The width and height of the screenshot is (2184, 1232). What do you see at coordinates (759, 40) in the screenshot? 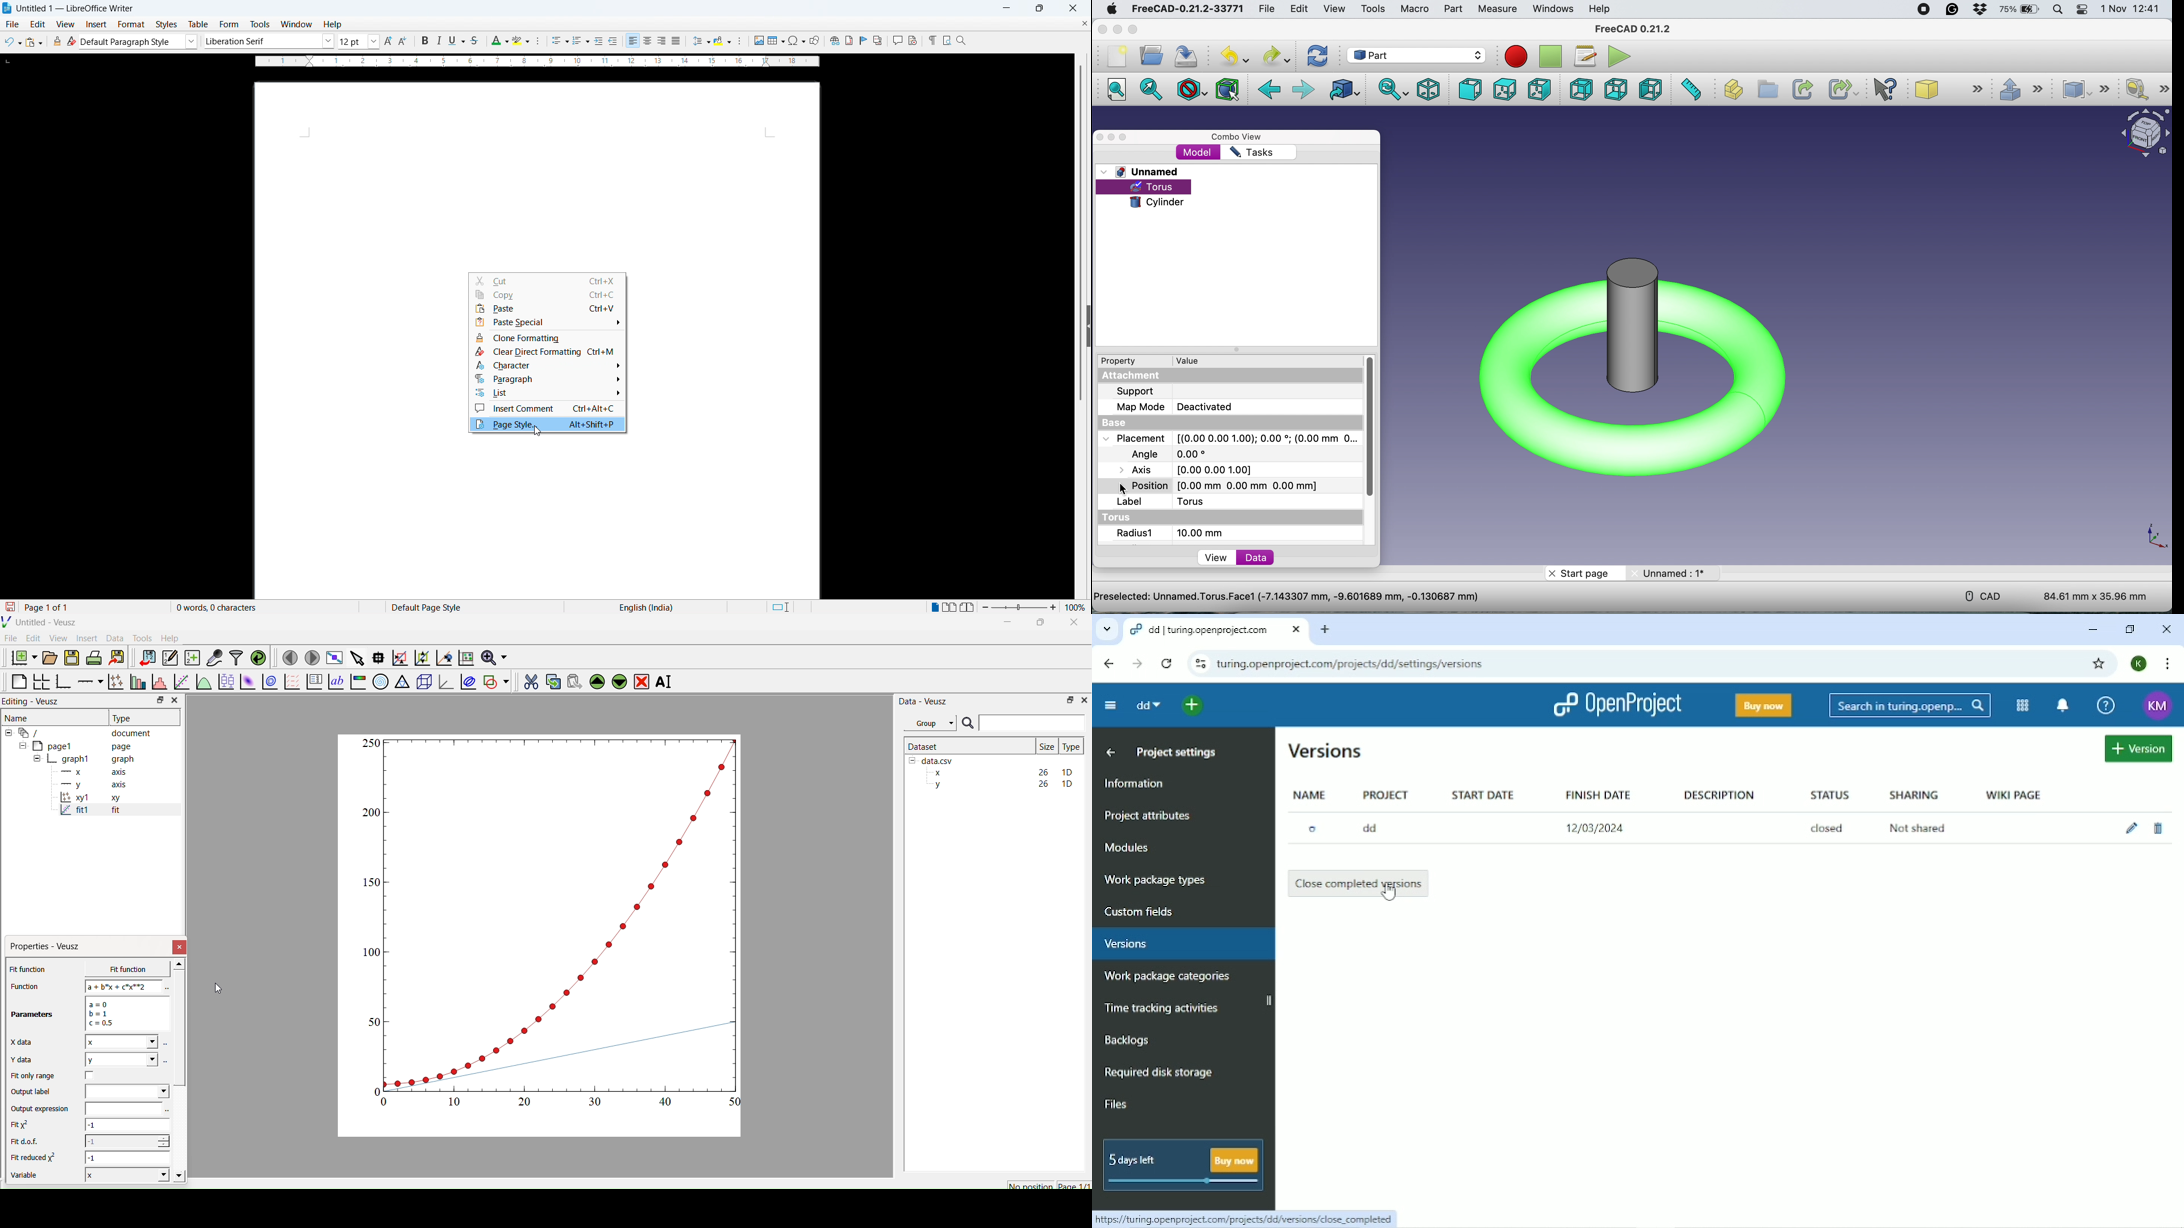
I see `Add image ` at bounding box center [759, 40].